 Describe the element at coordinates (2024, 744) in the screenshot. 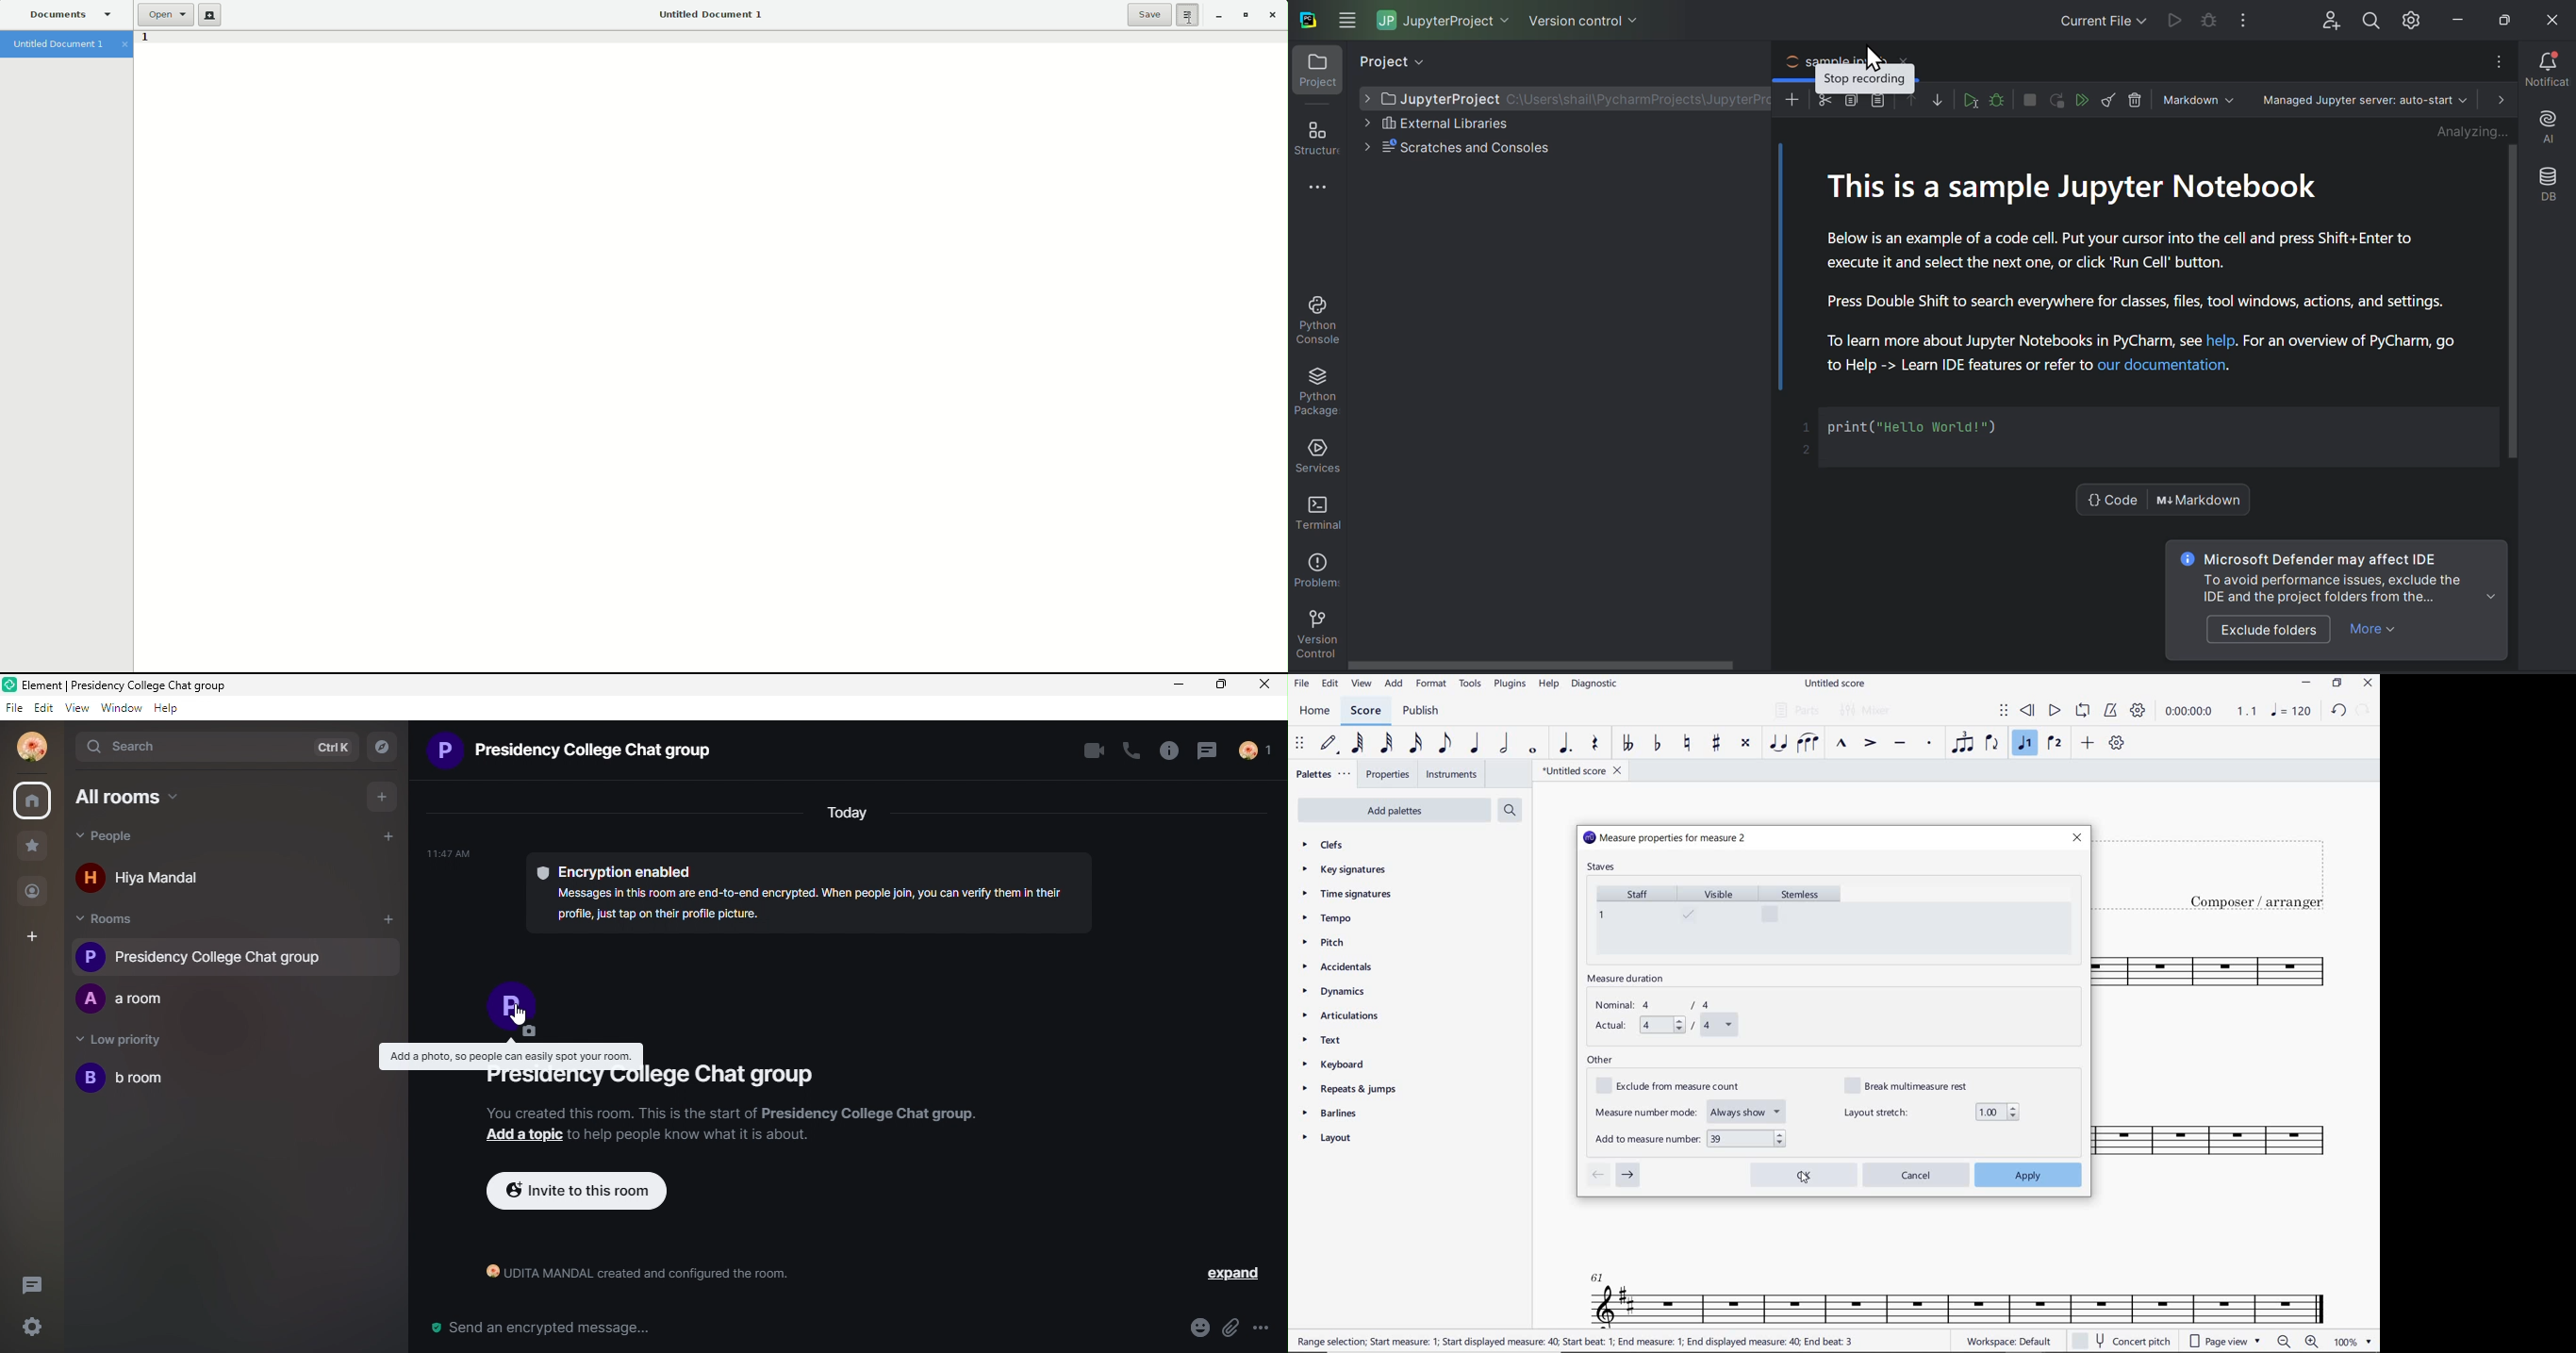

I see `VOICE 1` at that location.